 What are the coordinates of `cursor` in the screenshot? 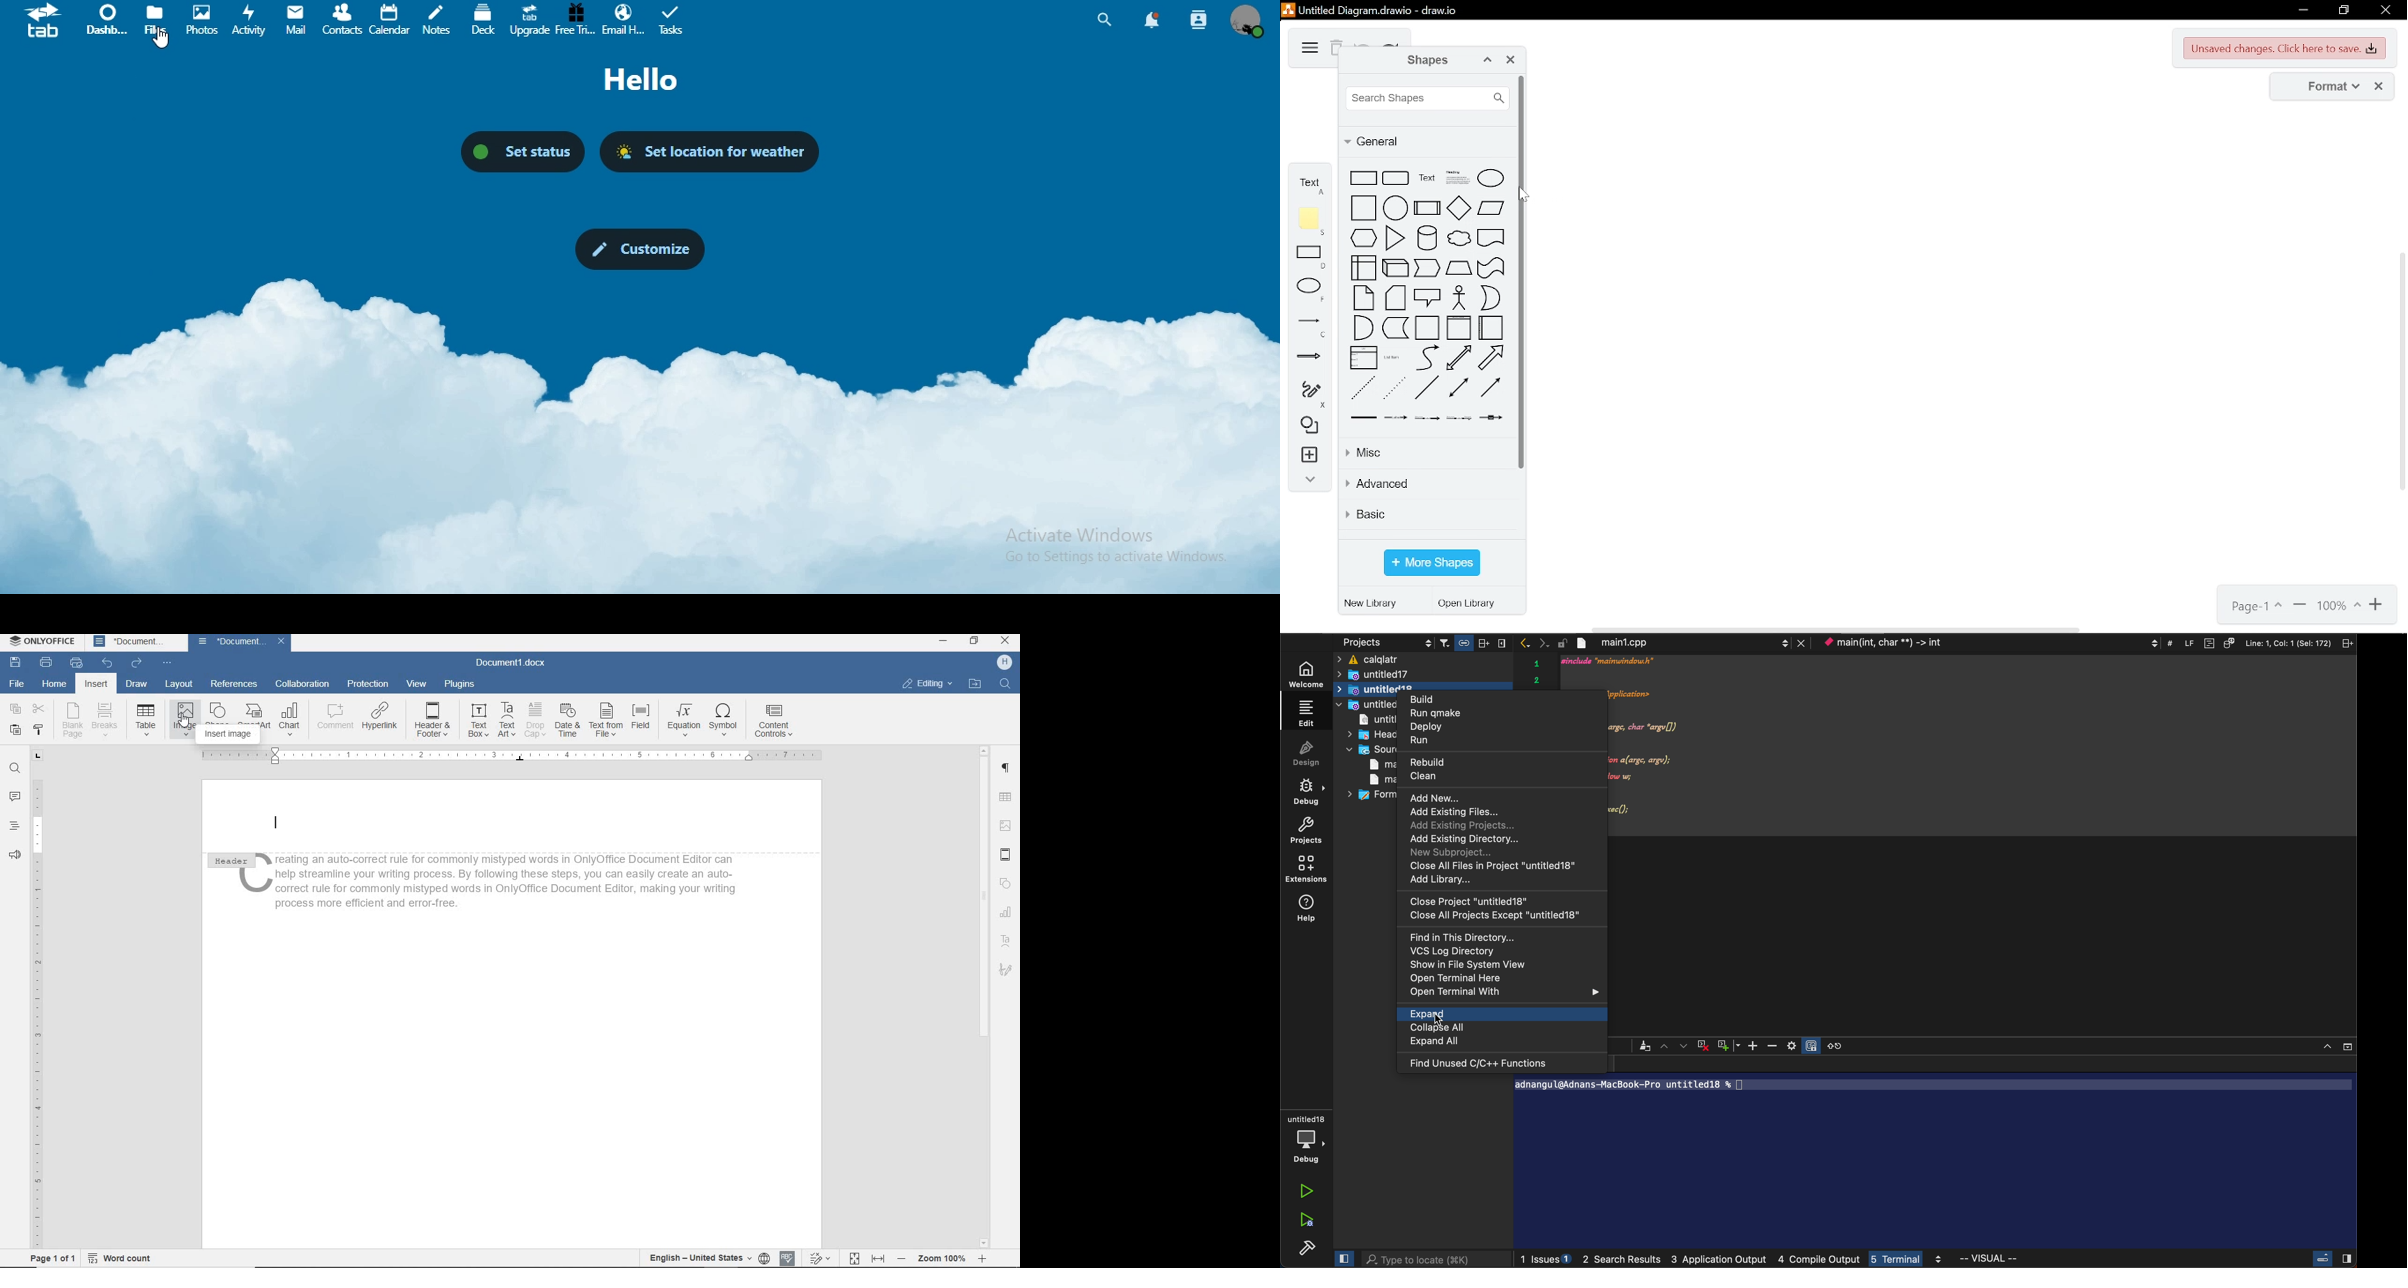 It's located at (1442, 1018).